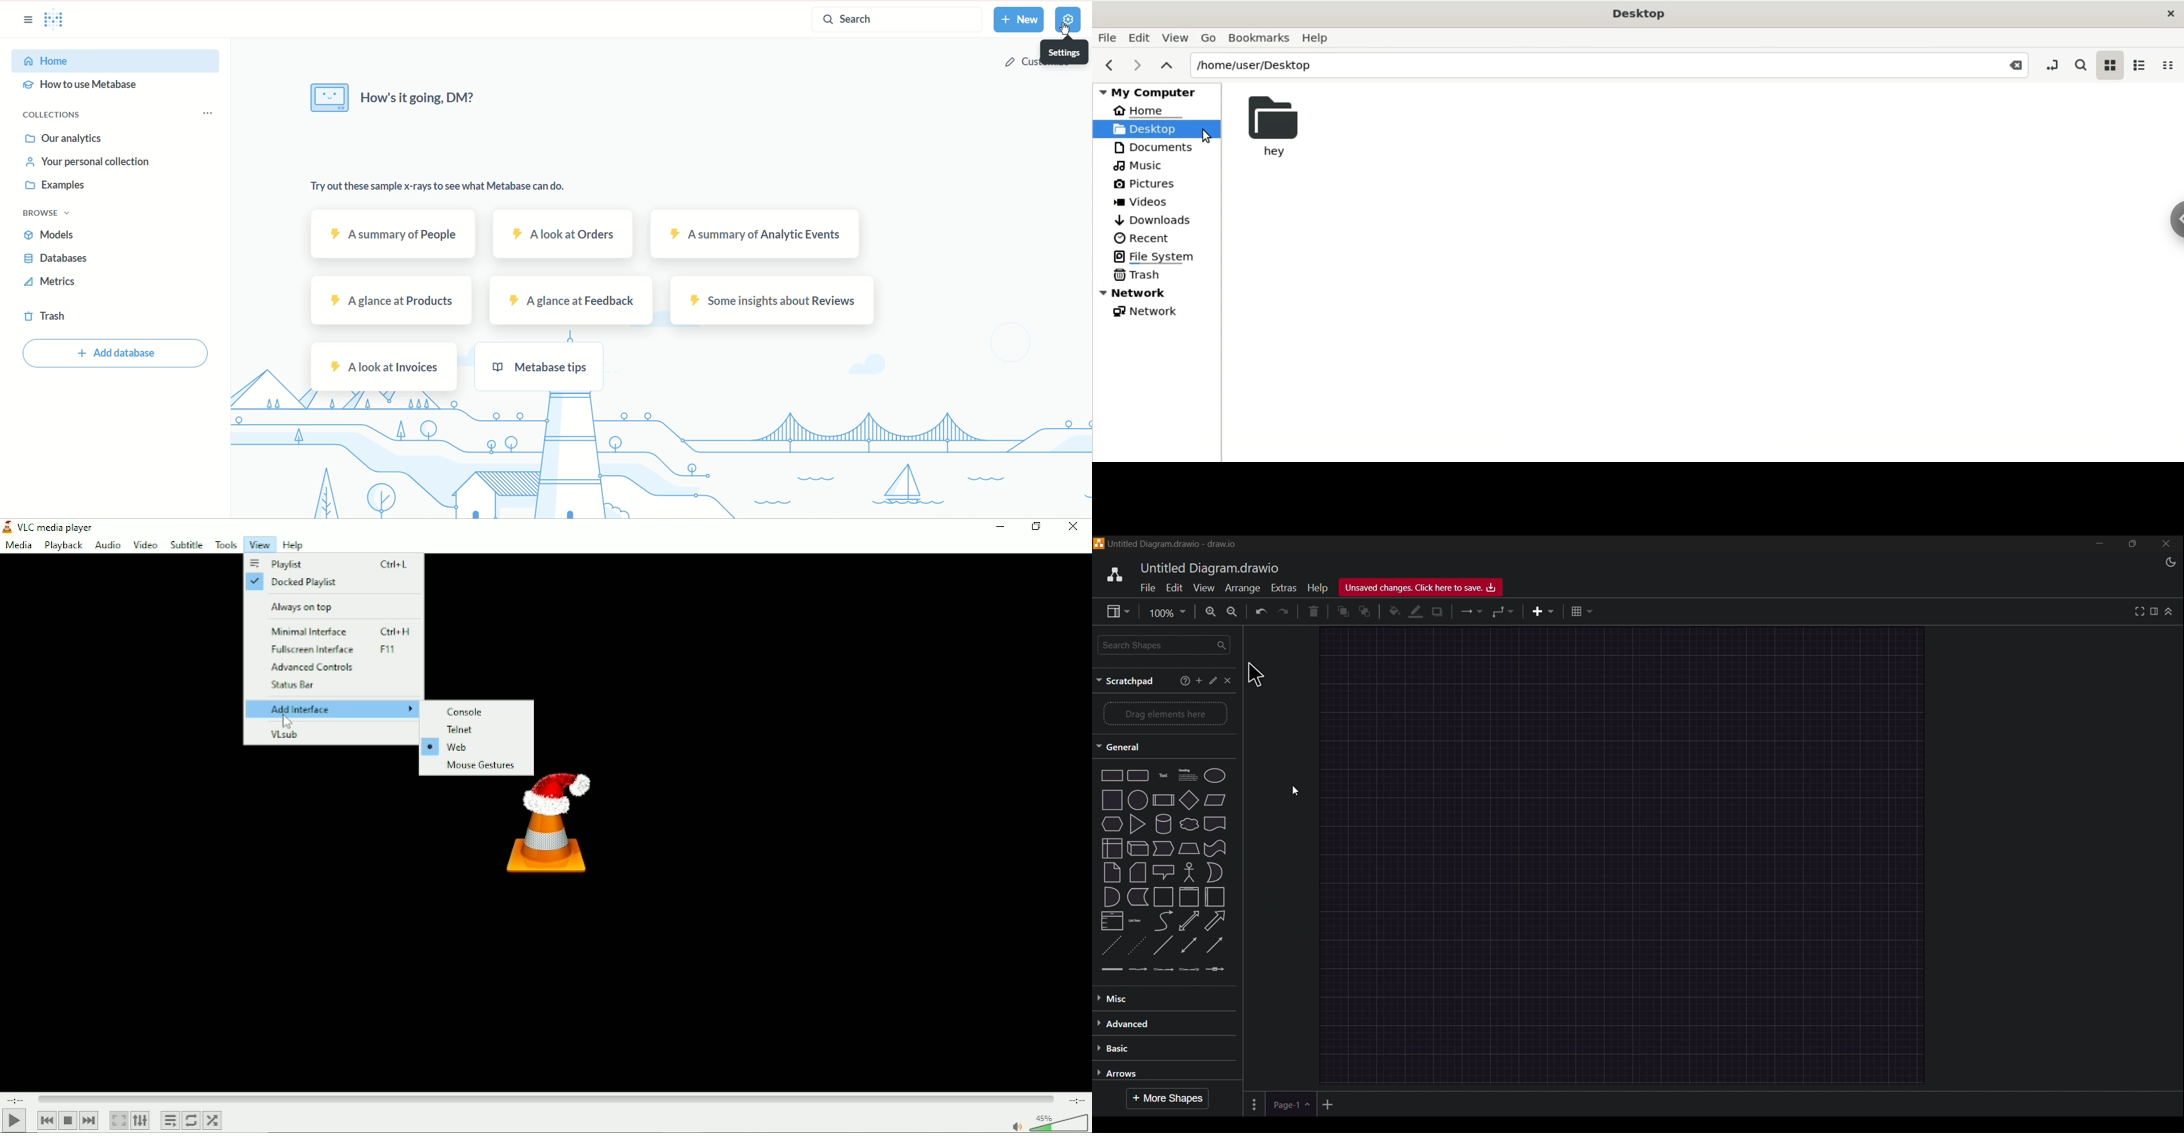 The image size is (2184, 1148). What do you see at coordinates (470, 711) in the screenshot?
I see `Console` at bounding box center [470, 711].